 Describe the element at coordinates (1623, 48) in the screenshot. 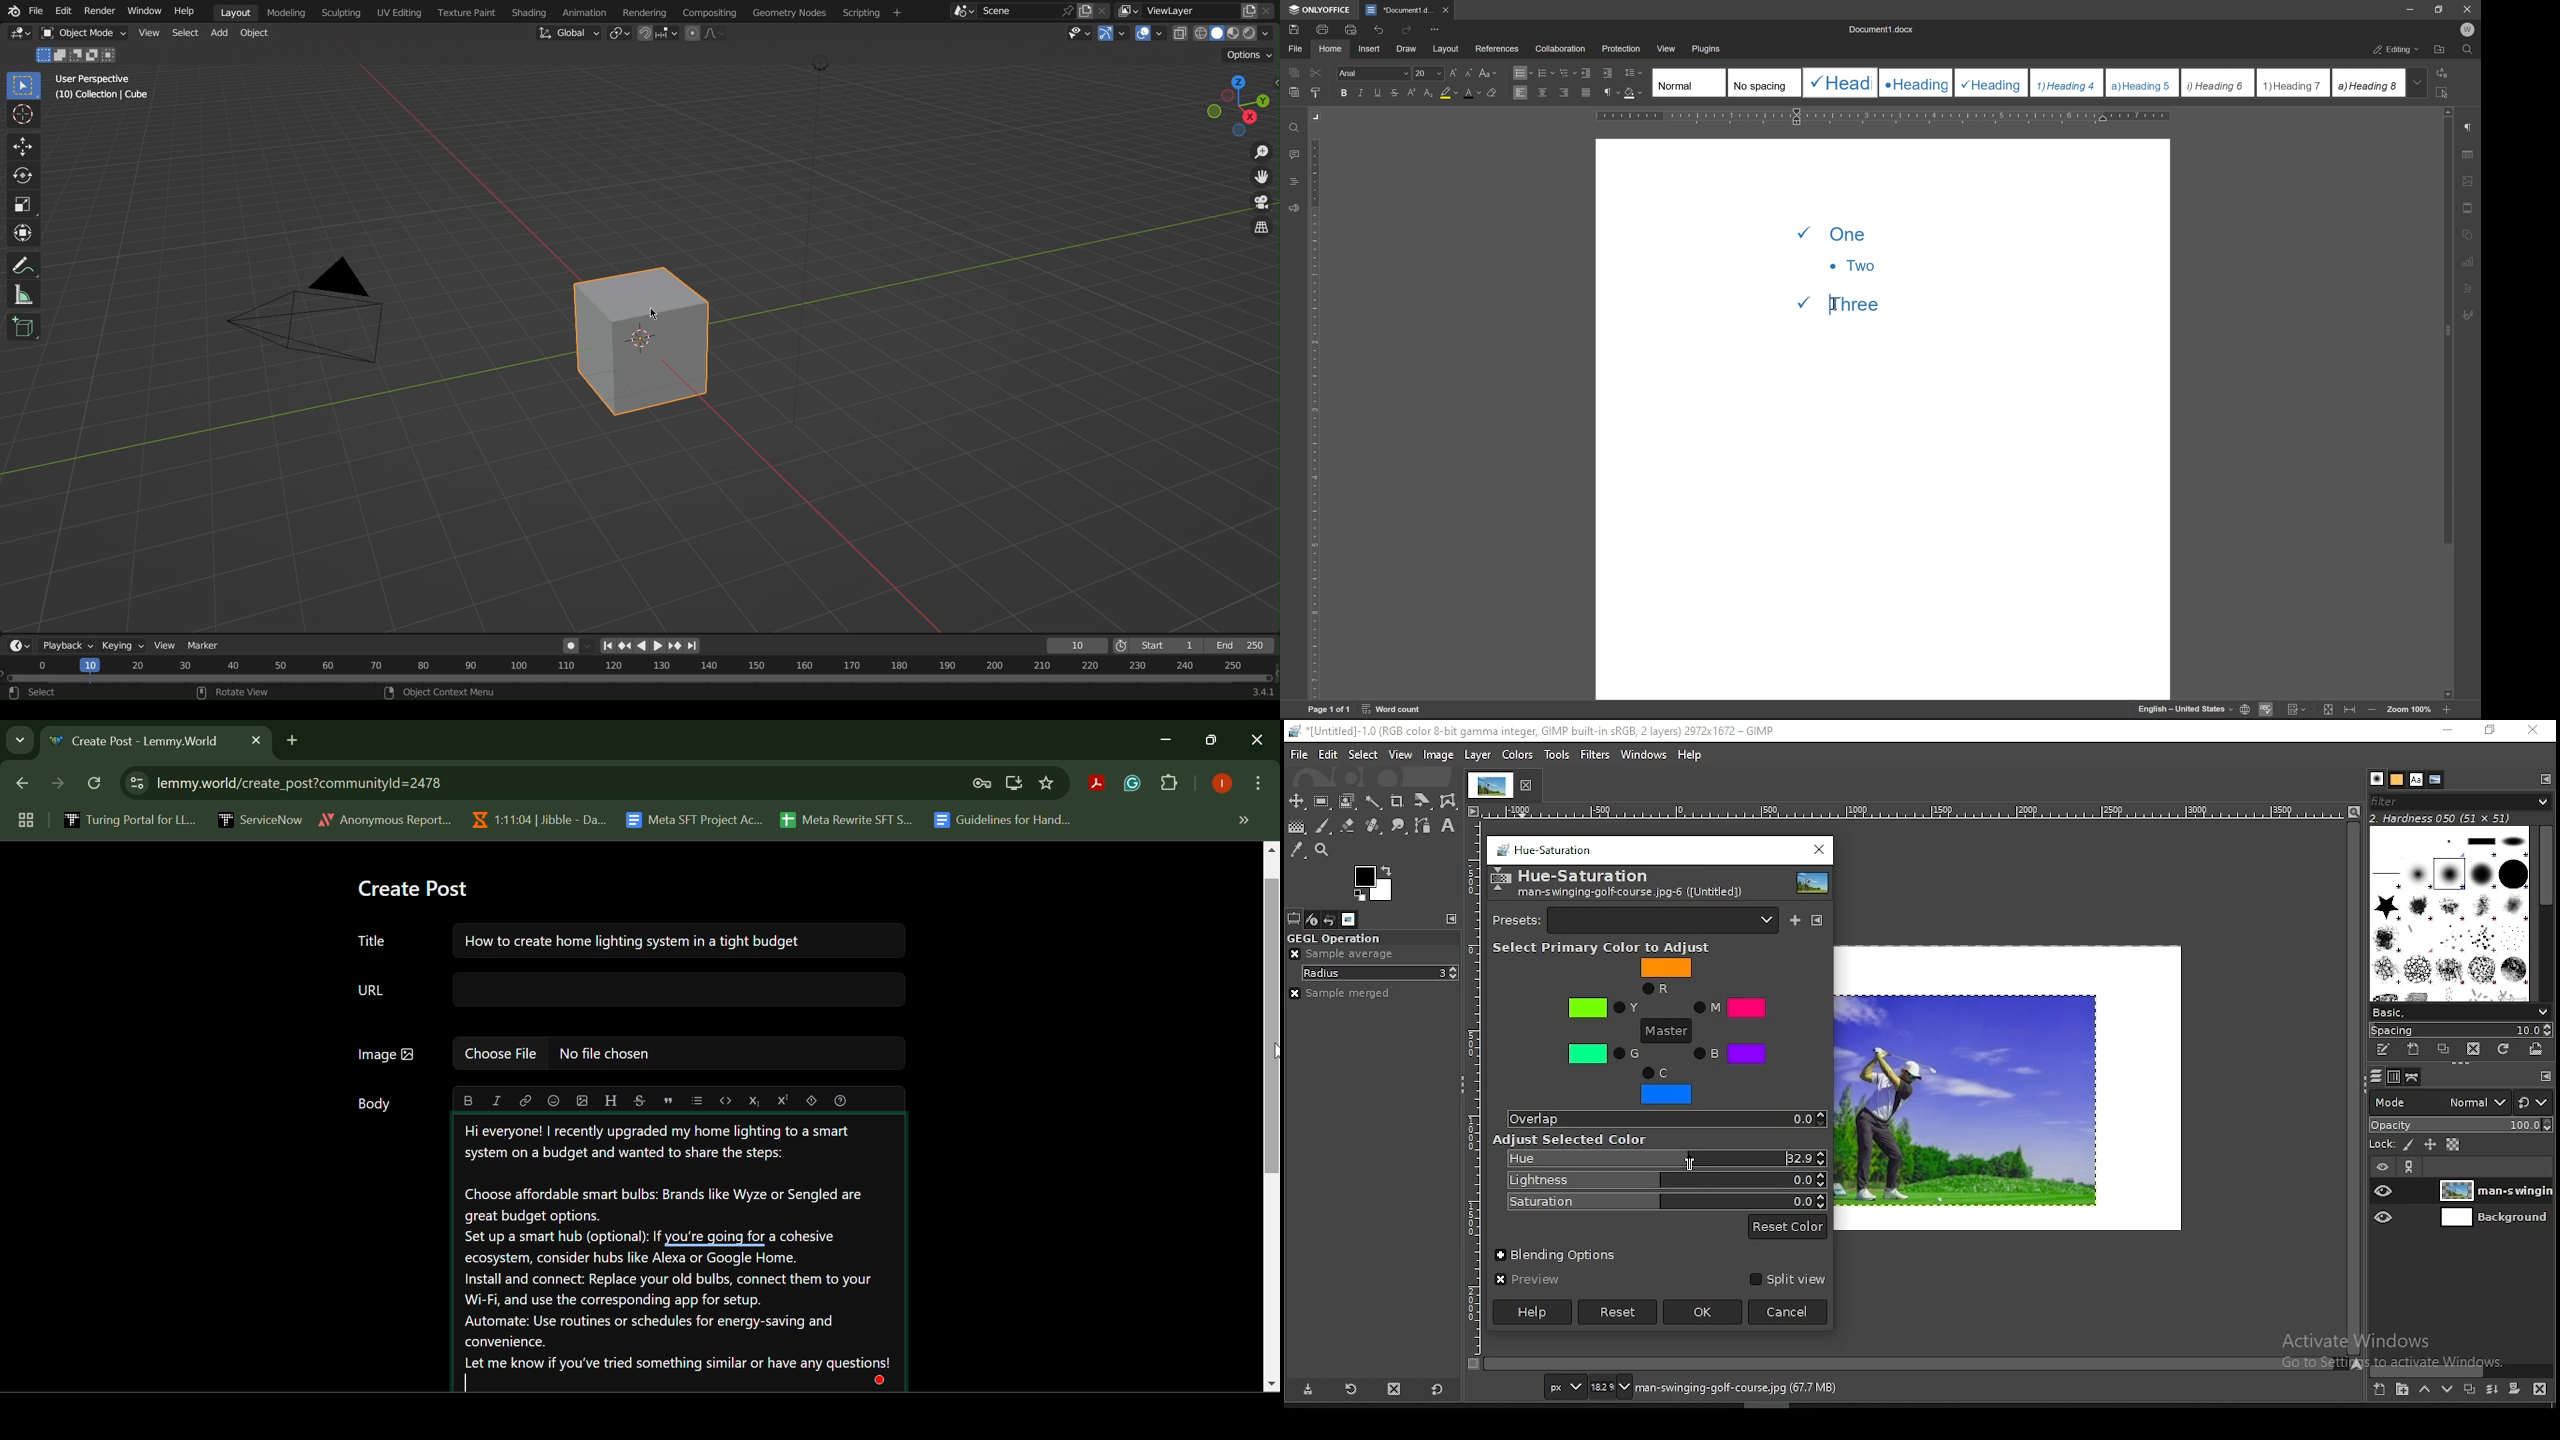

I see `protection` at that location.